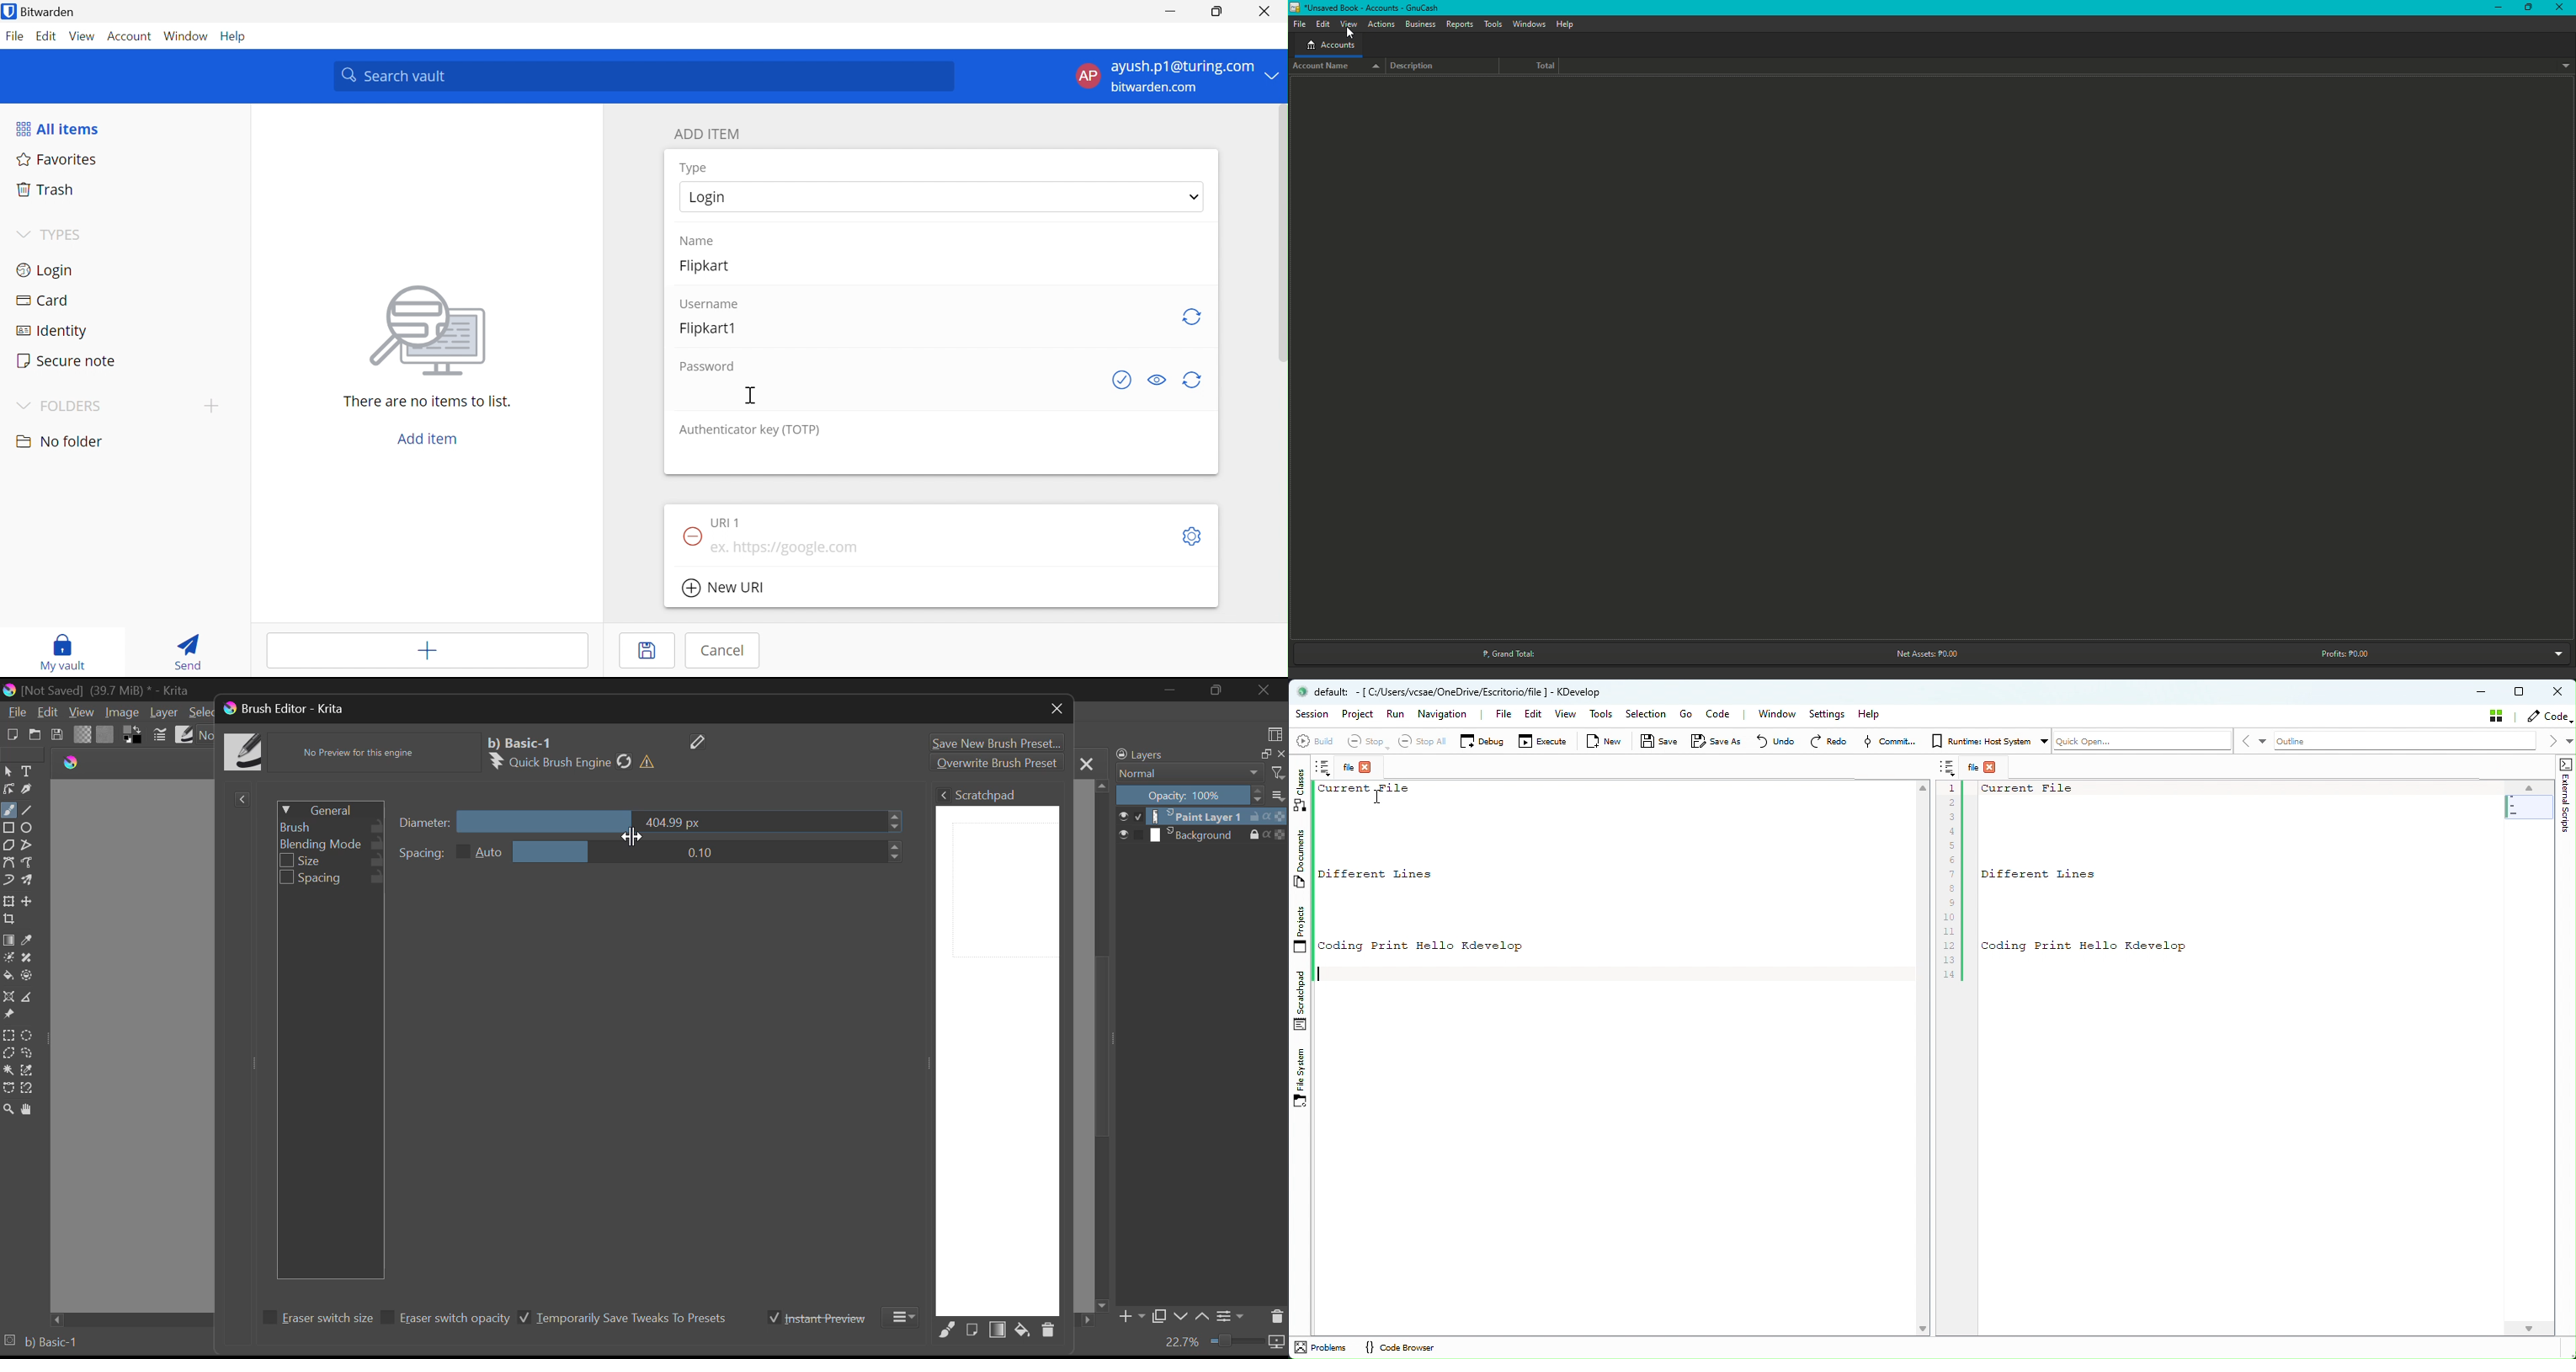 Image resolution: width=2576 pixels, height=1372 pixels. Describe the element at coordinates (1222, 1344) in the screenshot. I see `Zoom 22.7%` at that location.